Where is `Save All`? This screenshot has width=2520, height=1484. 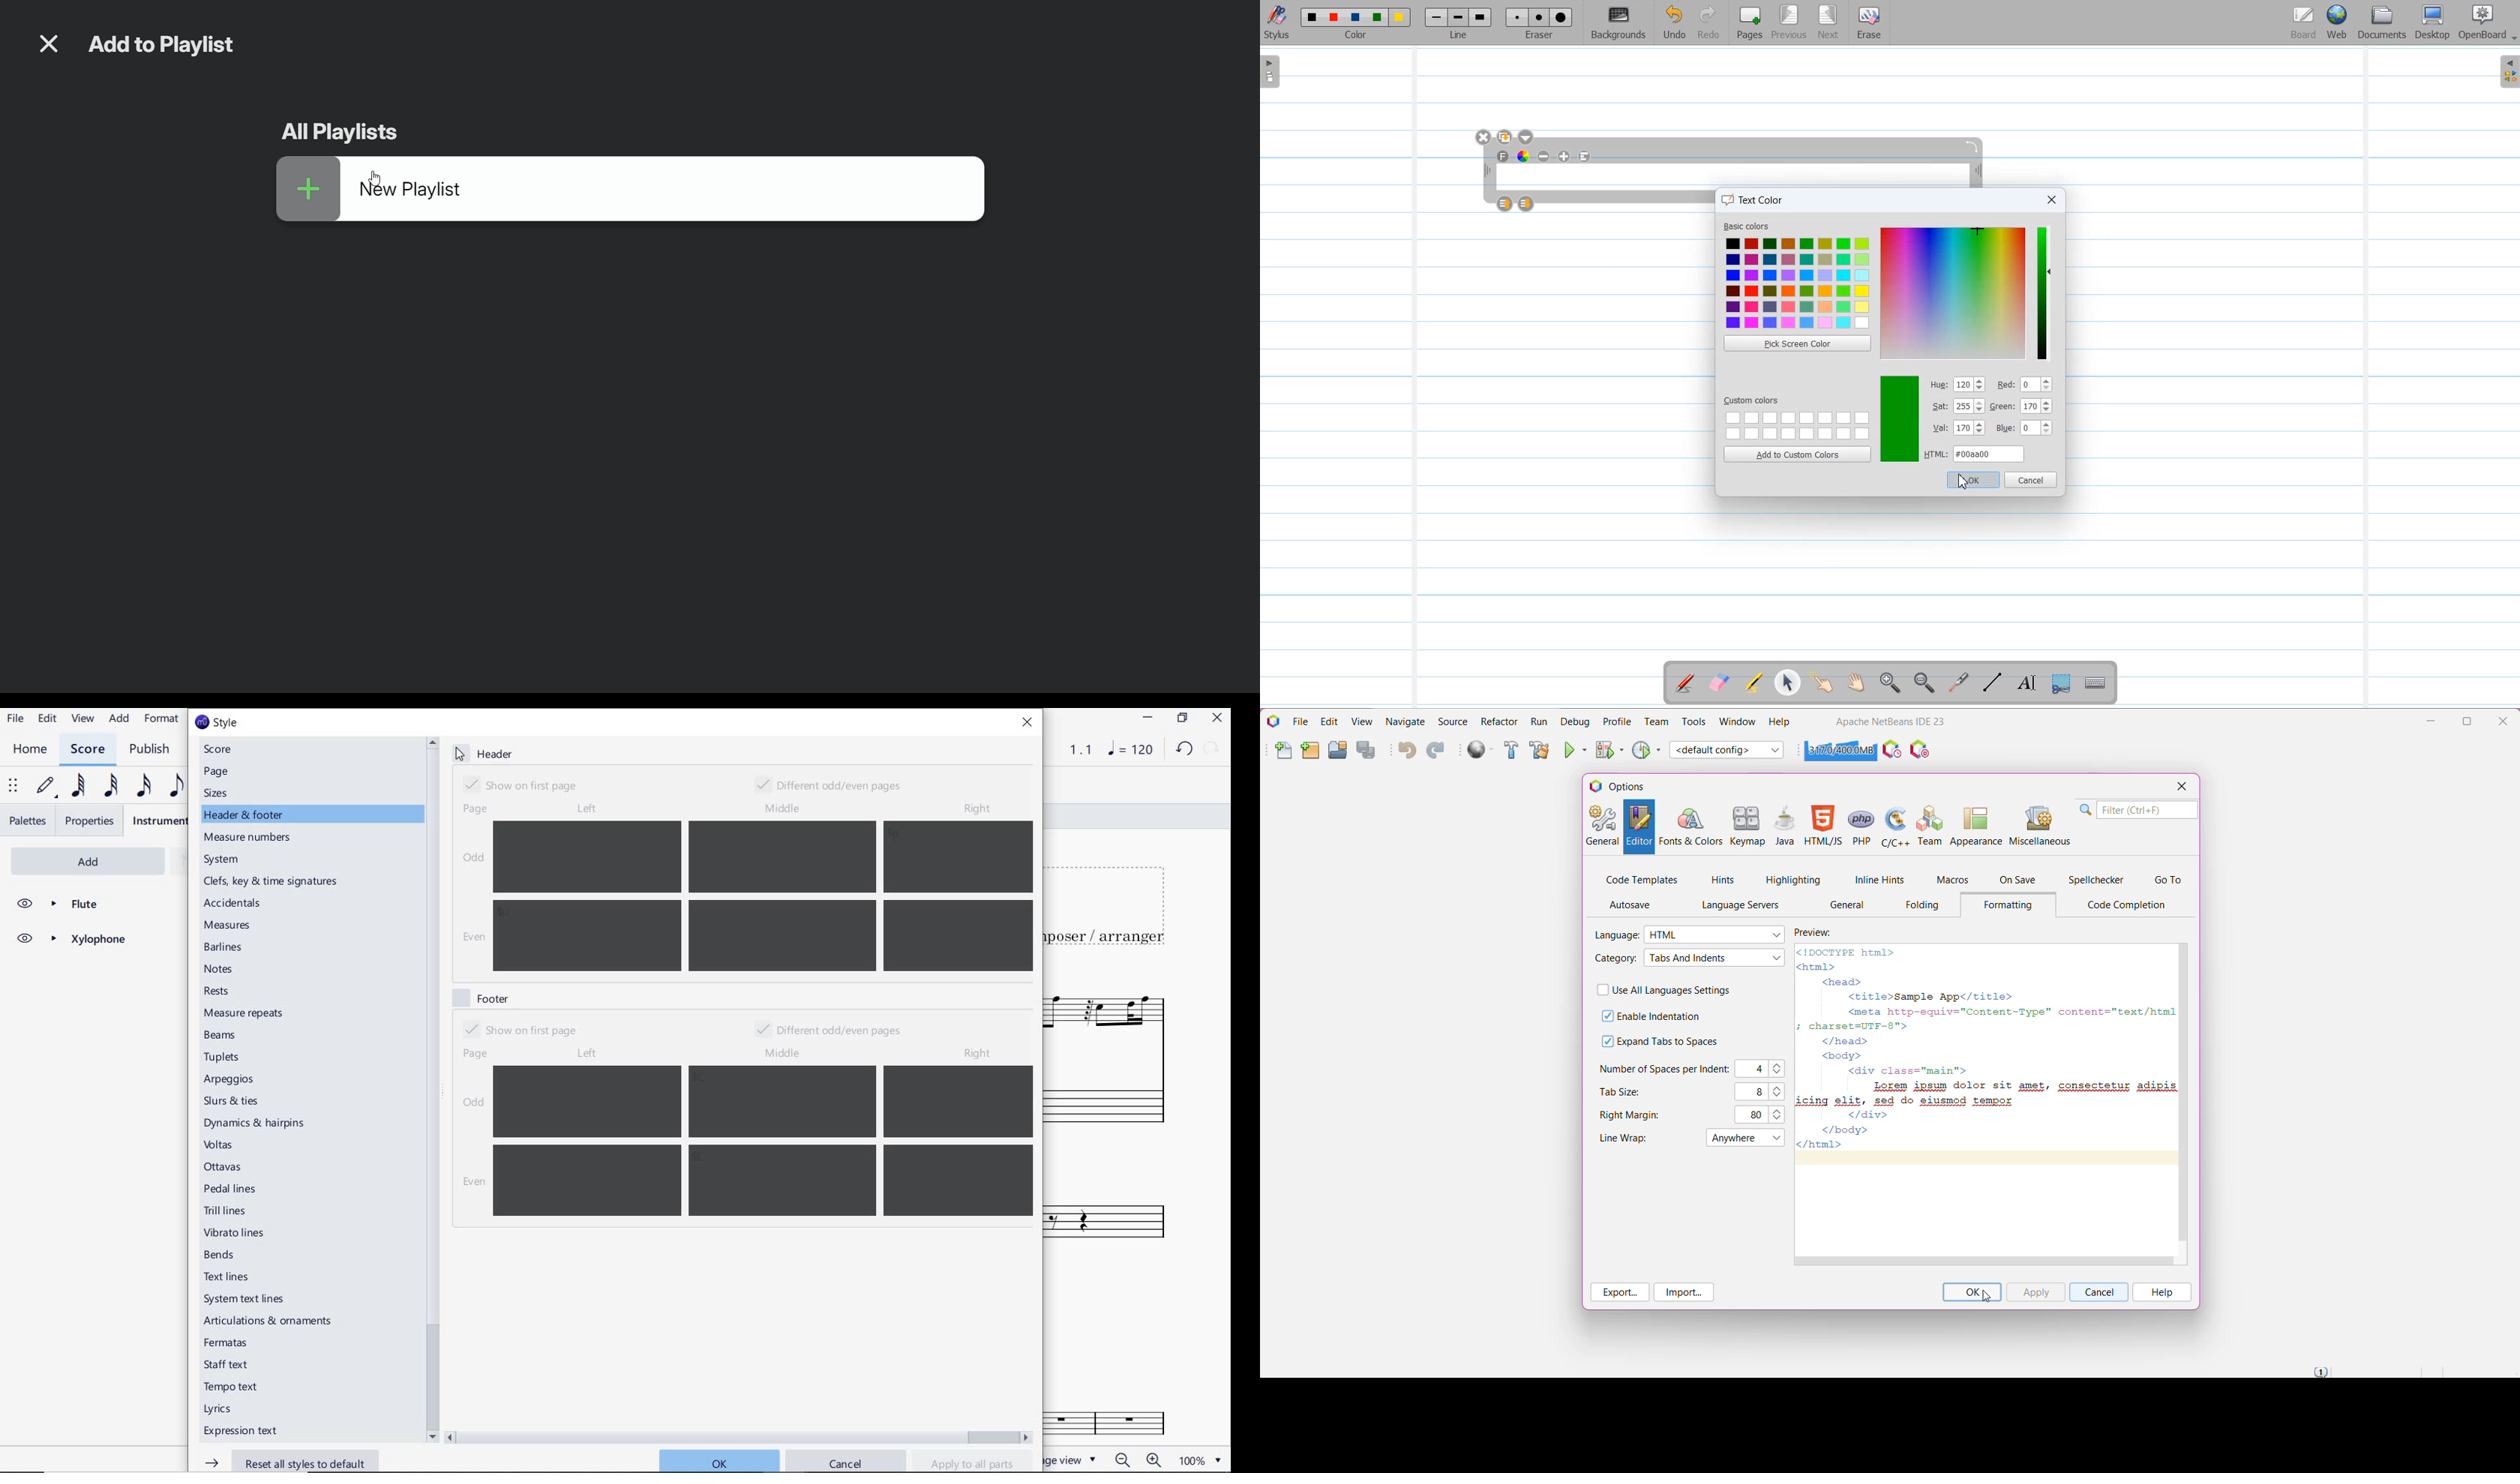
Save All is located at coordinates (1368, 751).